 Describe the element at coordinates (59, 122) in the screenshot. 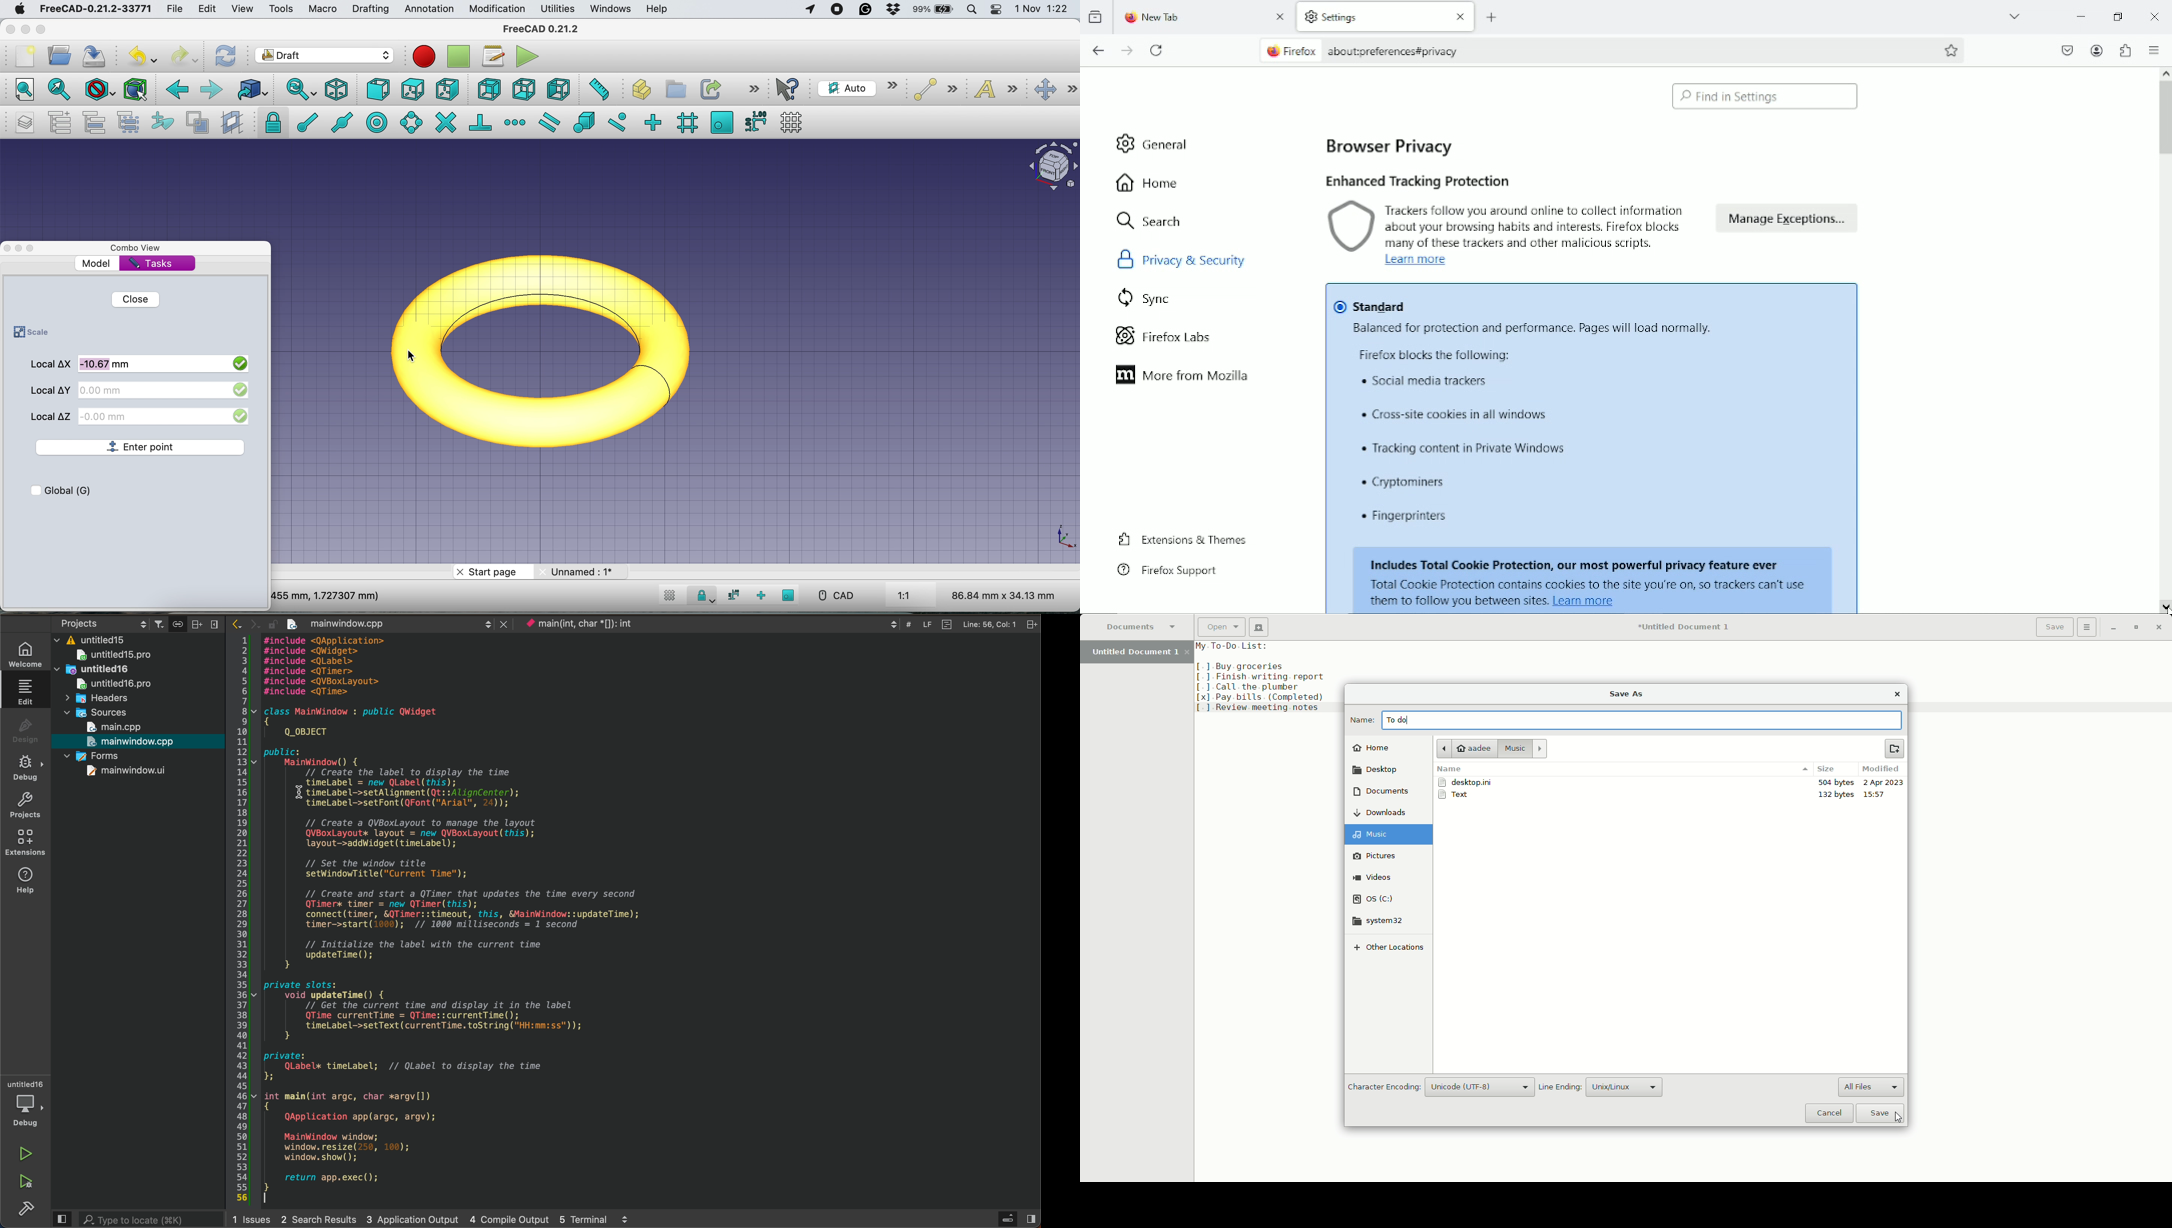

I see `add a new named group` at that location.